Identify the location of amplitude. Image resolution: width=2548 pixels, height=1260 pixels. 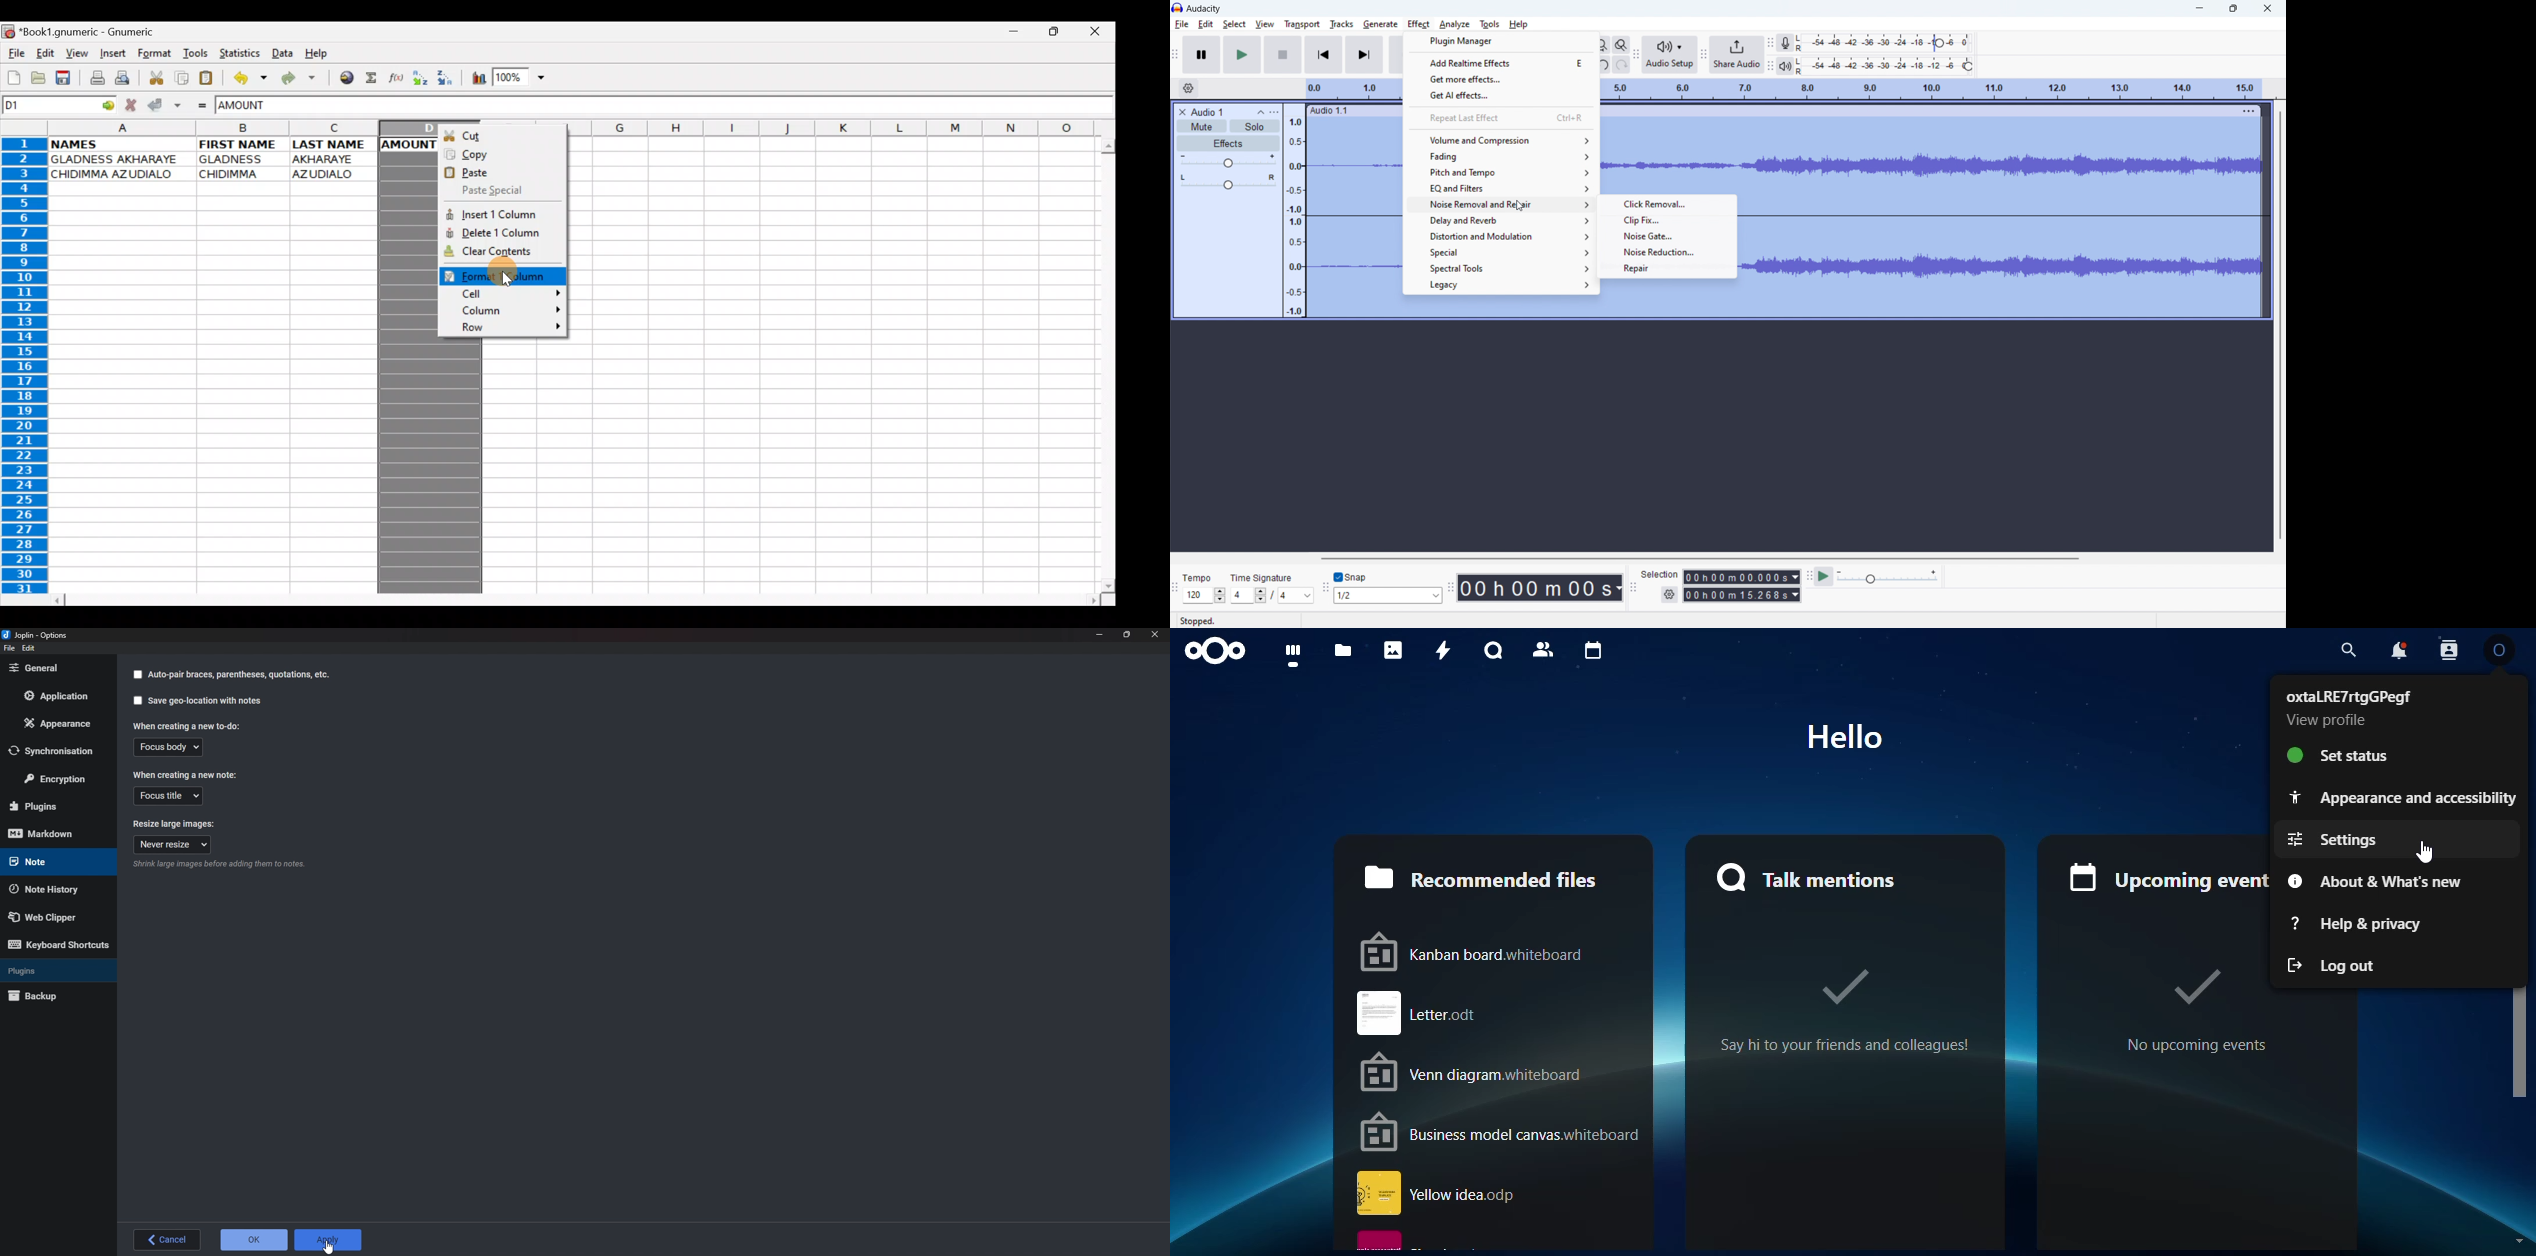
(1294, 211).